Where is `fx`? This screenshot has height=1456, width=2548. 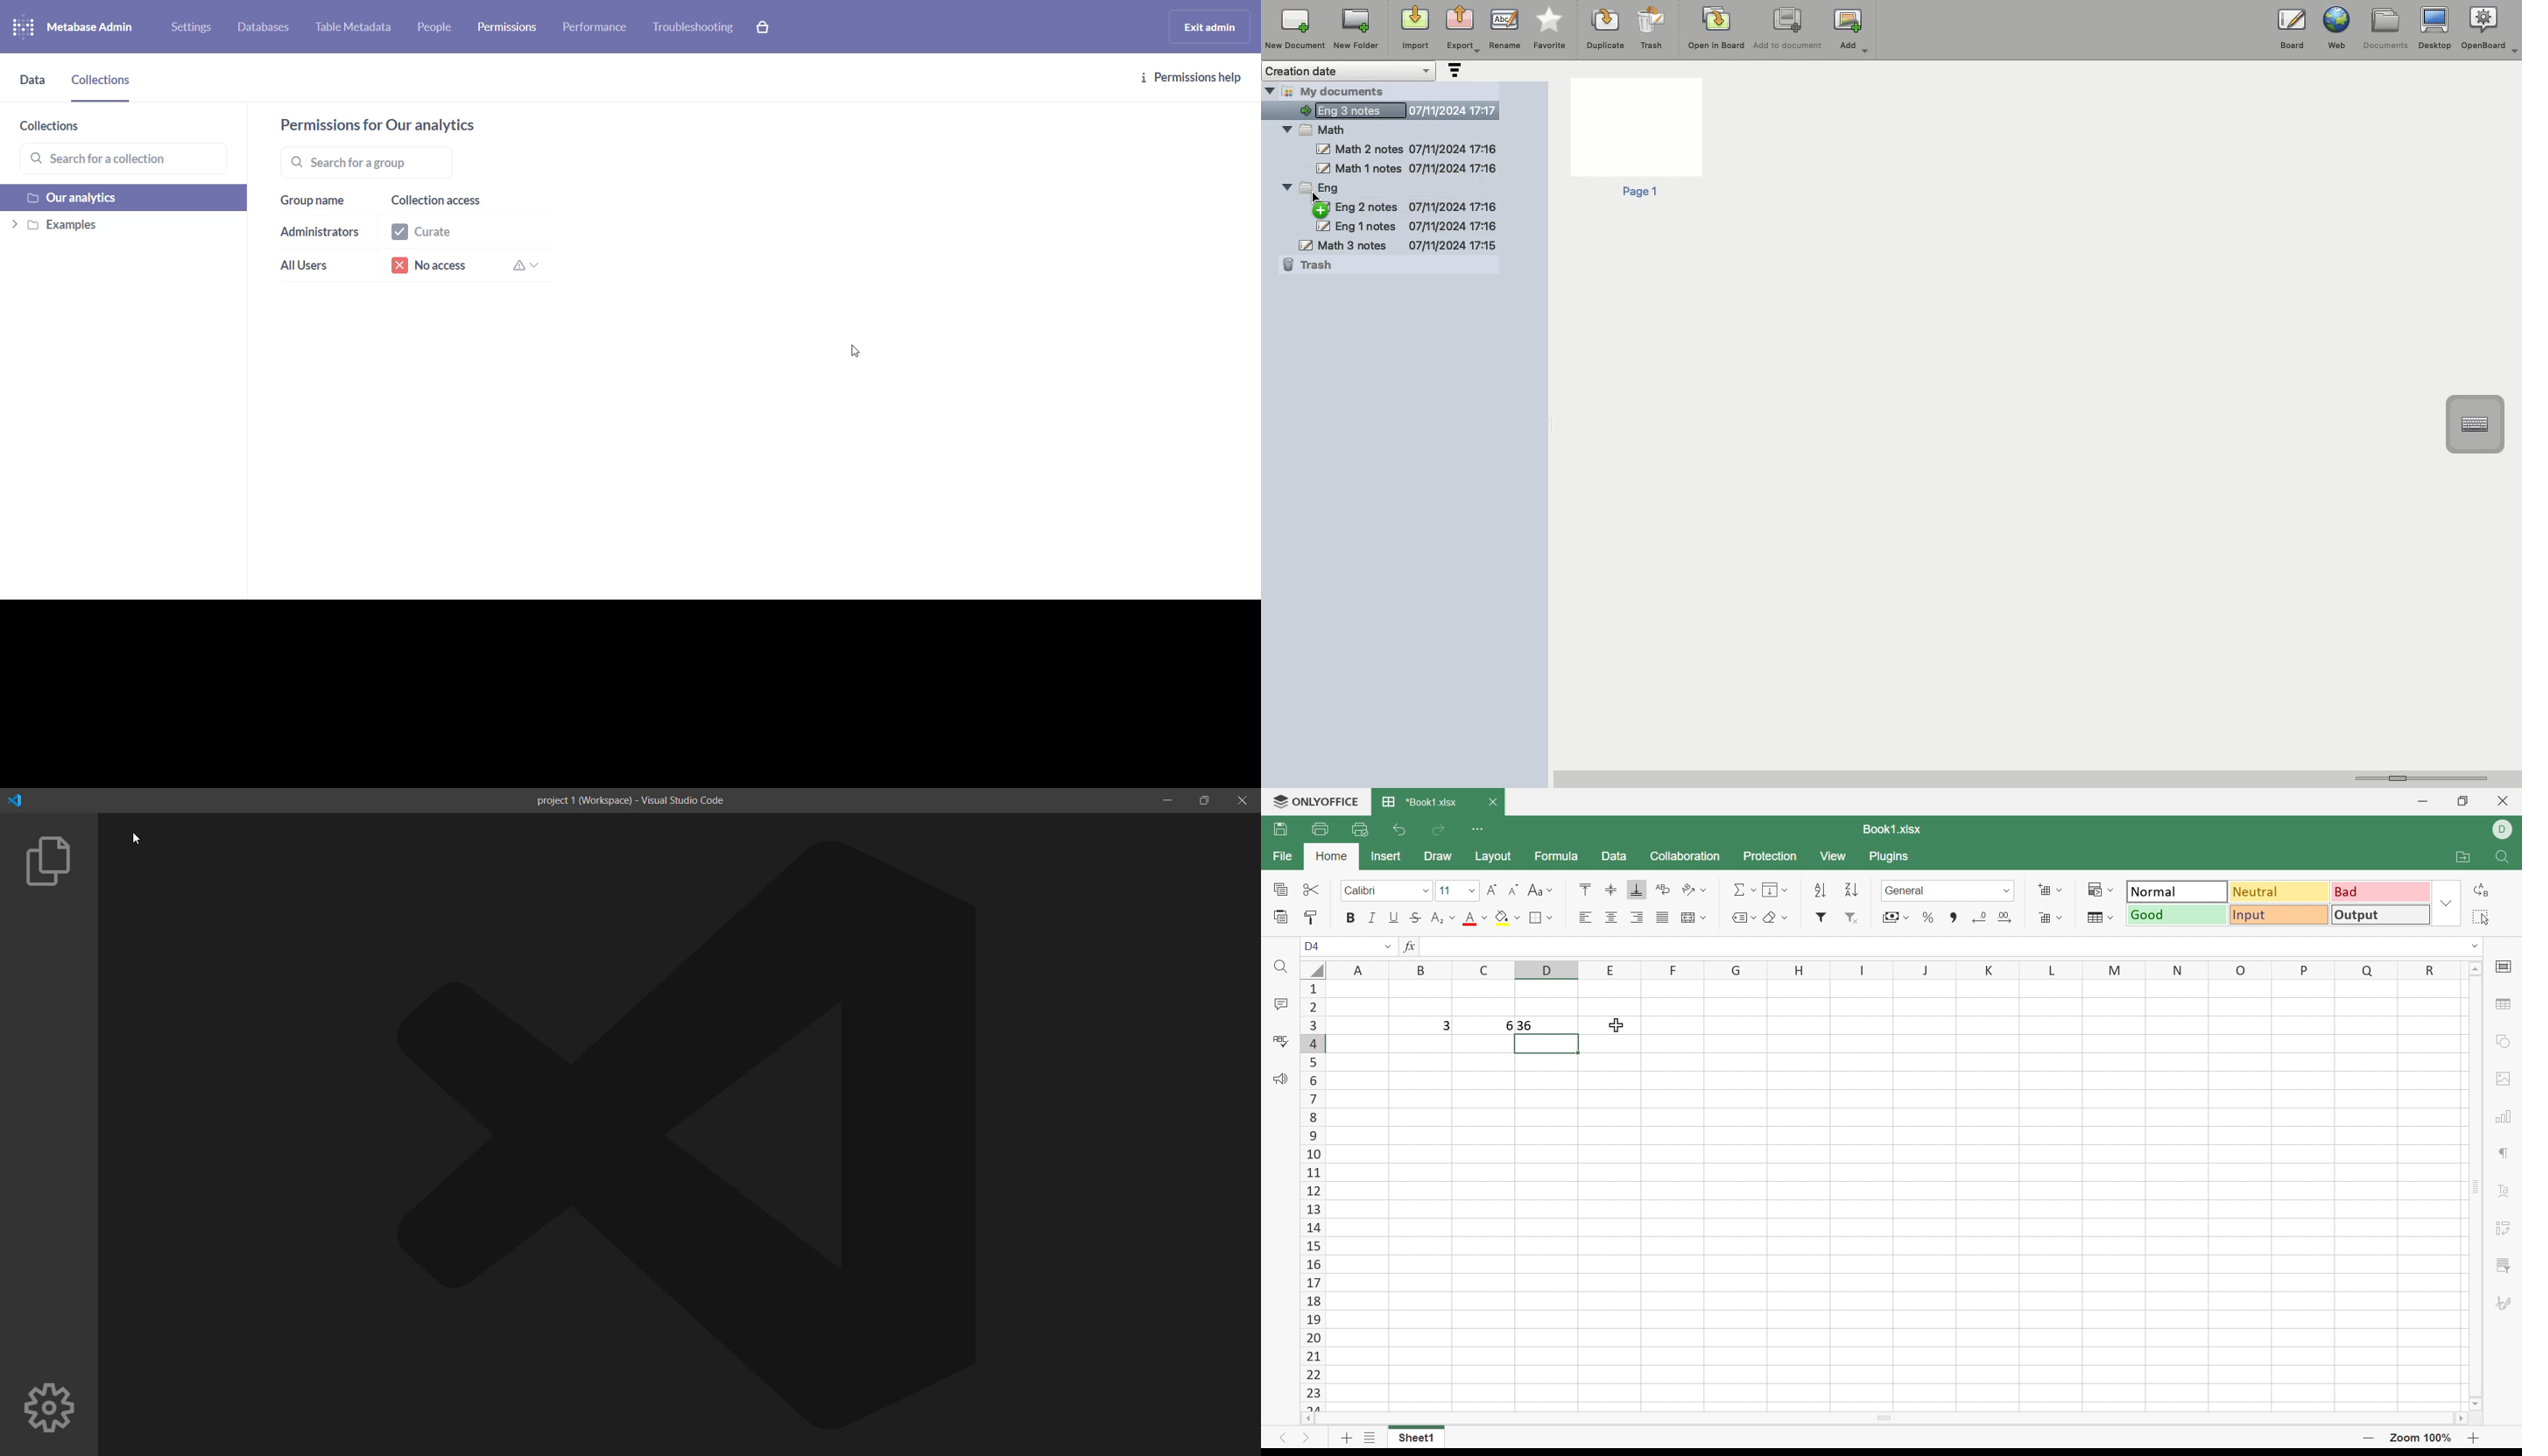 fx is located at coordinates (1413, 947).